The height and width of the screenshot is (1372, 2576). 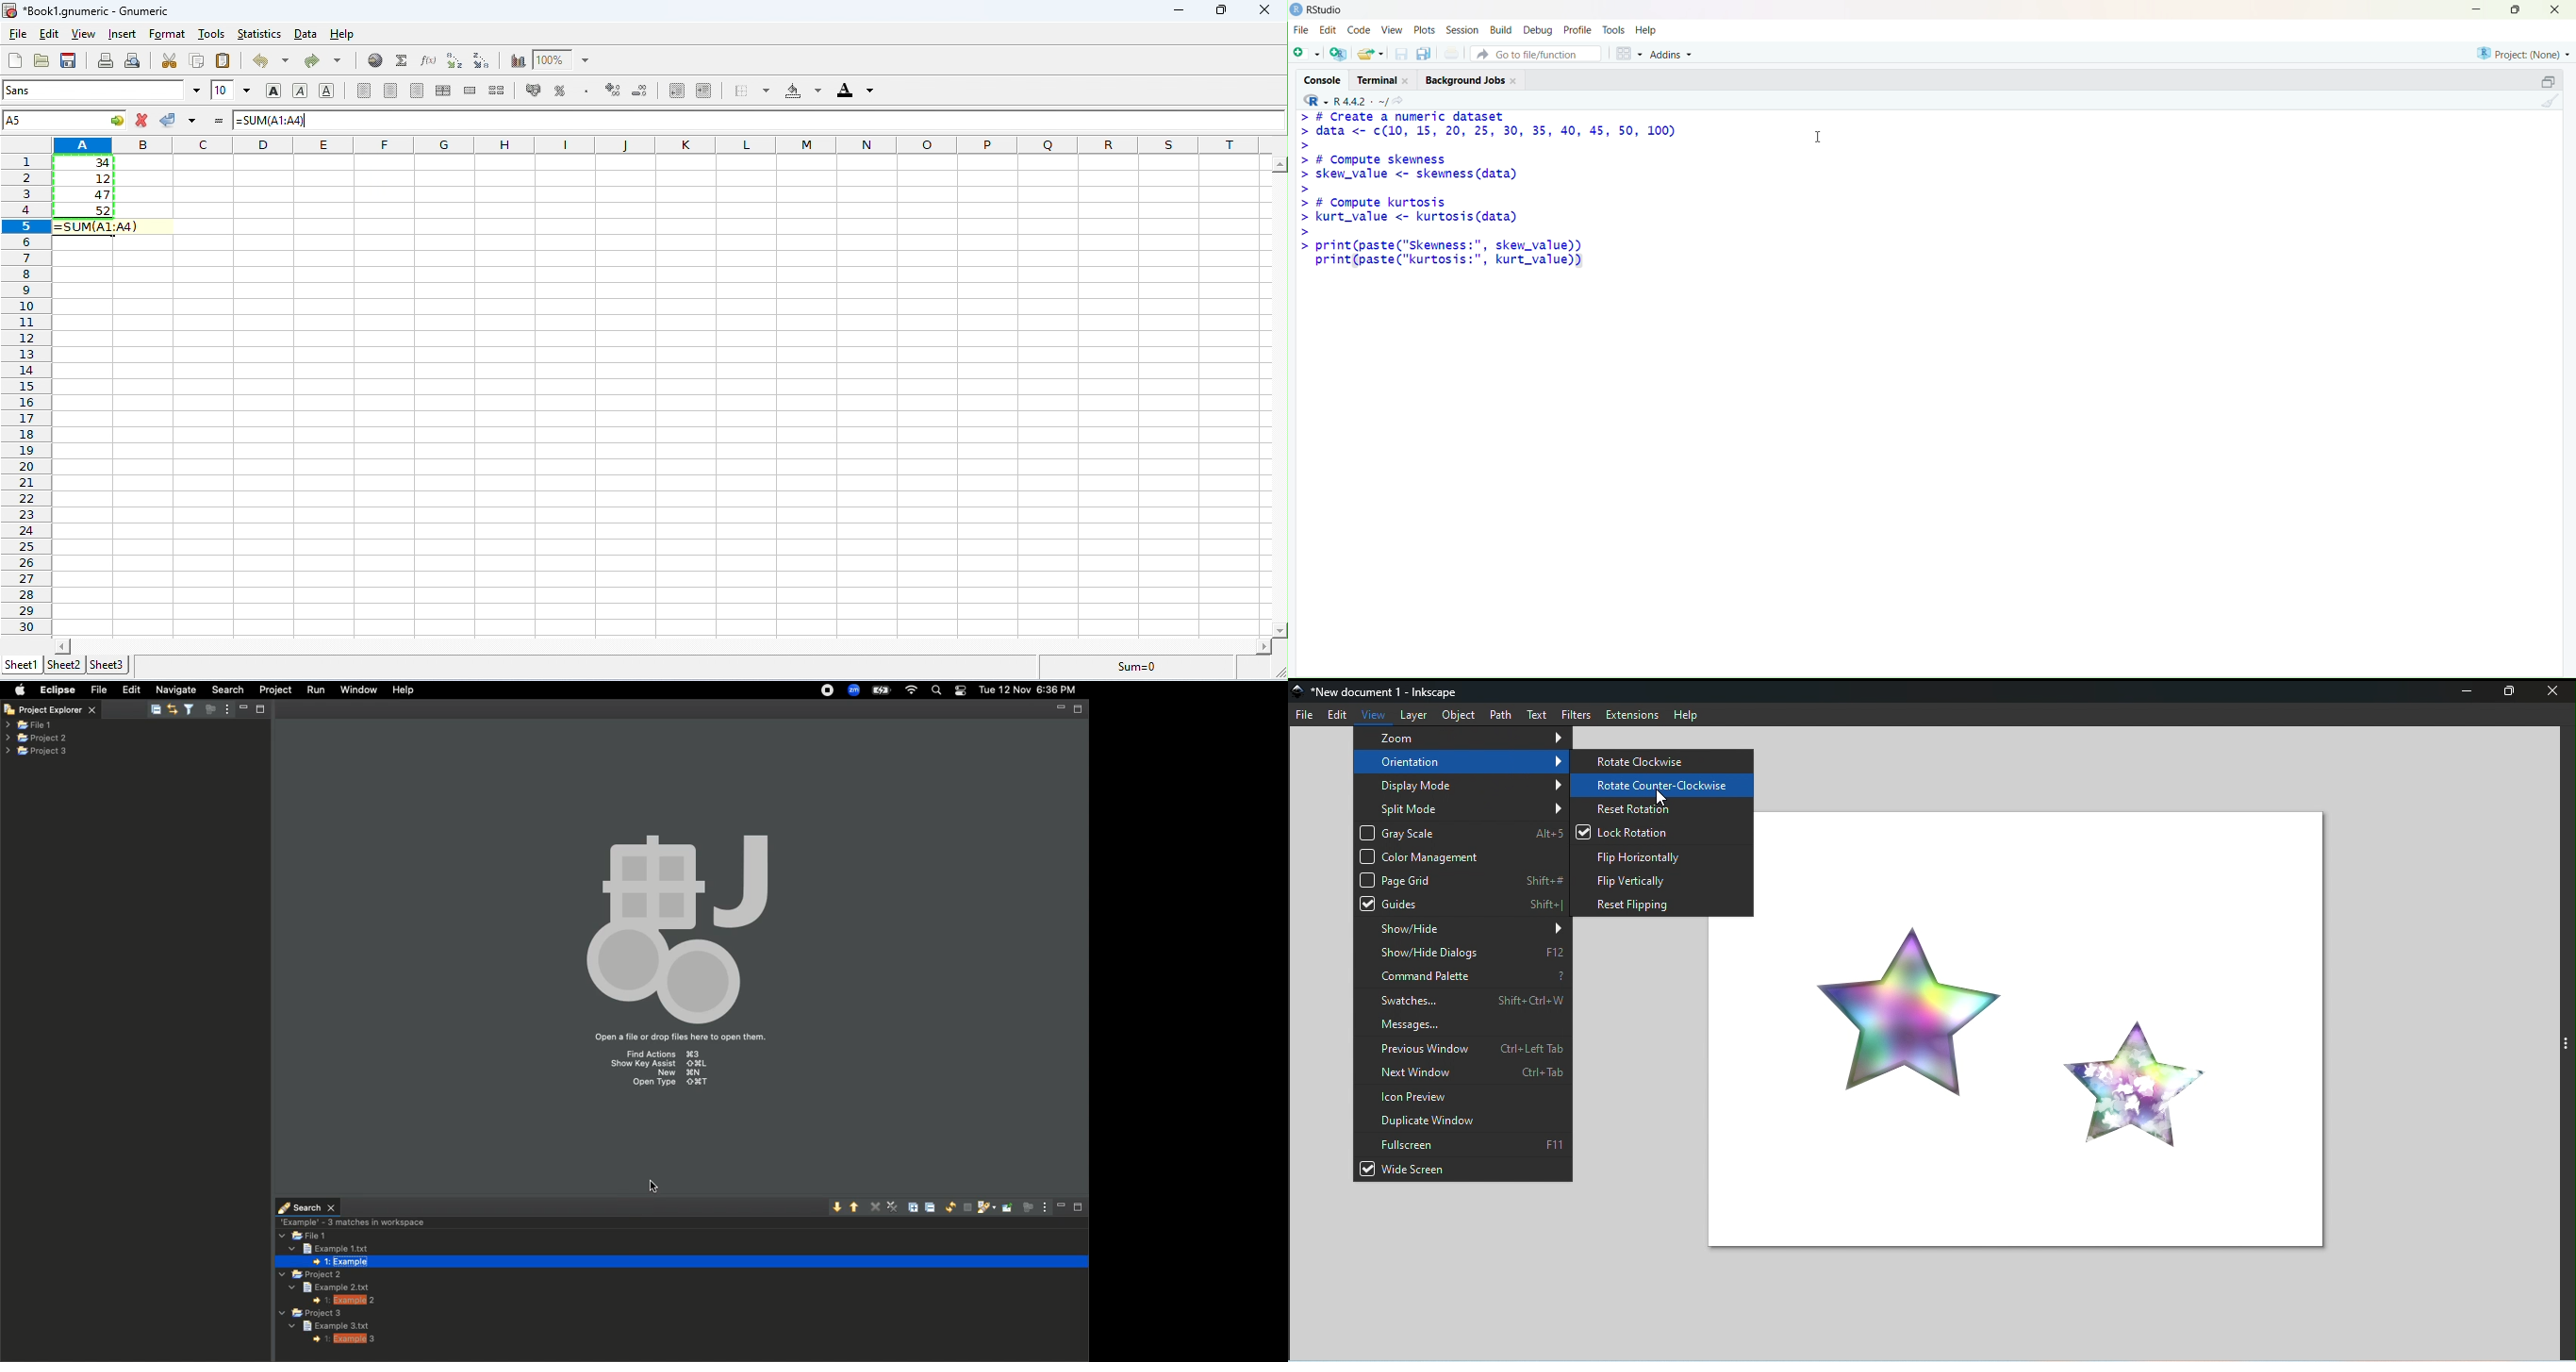 I want to click on Tools, so click(x=1614, y=28).